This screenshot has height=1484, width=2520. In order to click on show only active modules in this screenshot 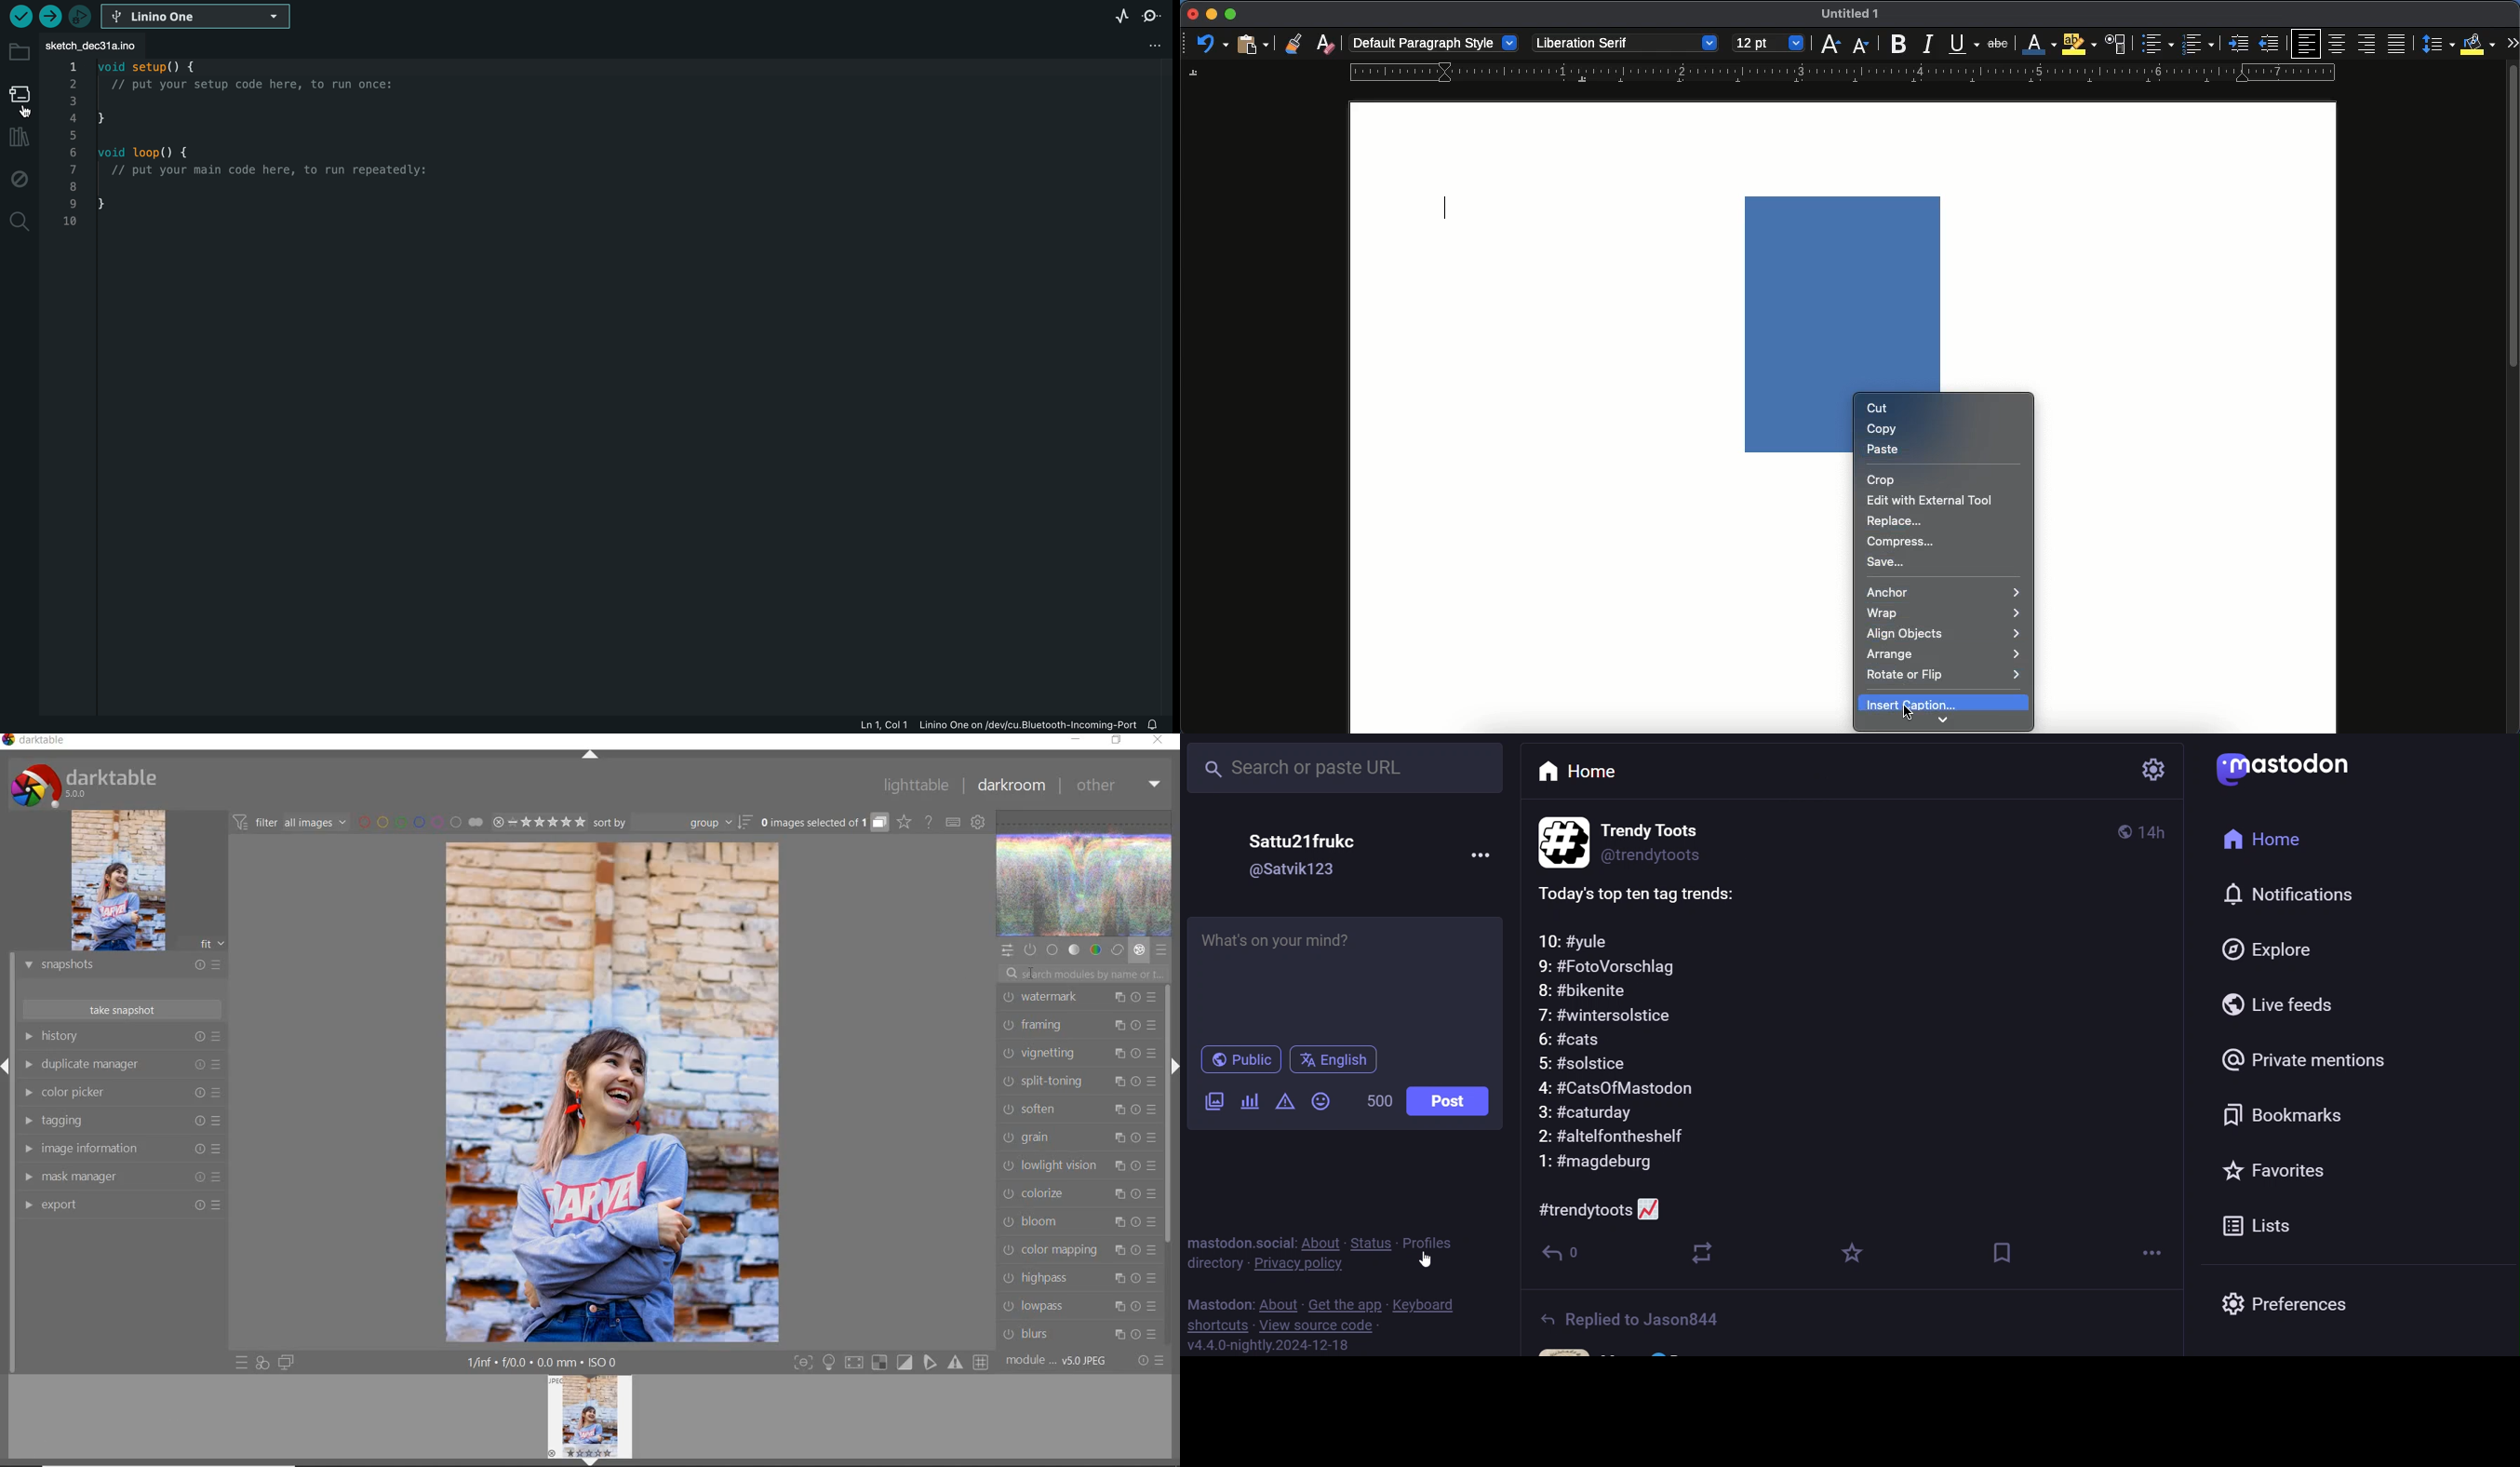, I will do `click(1030, 951)`.